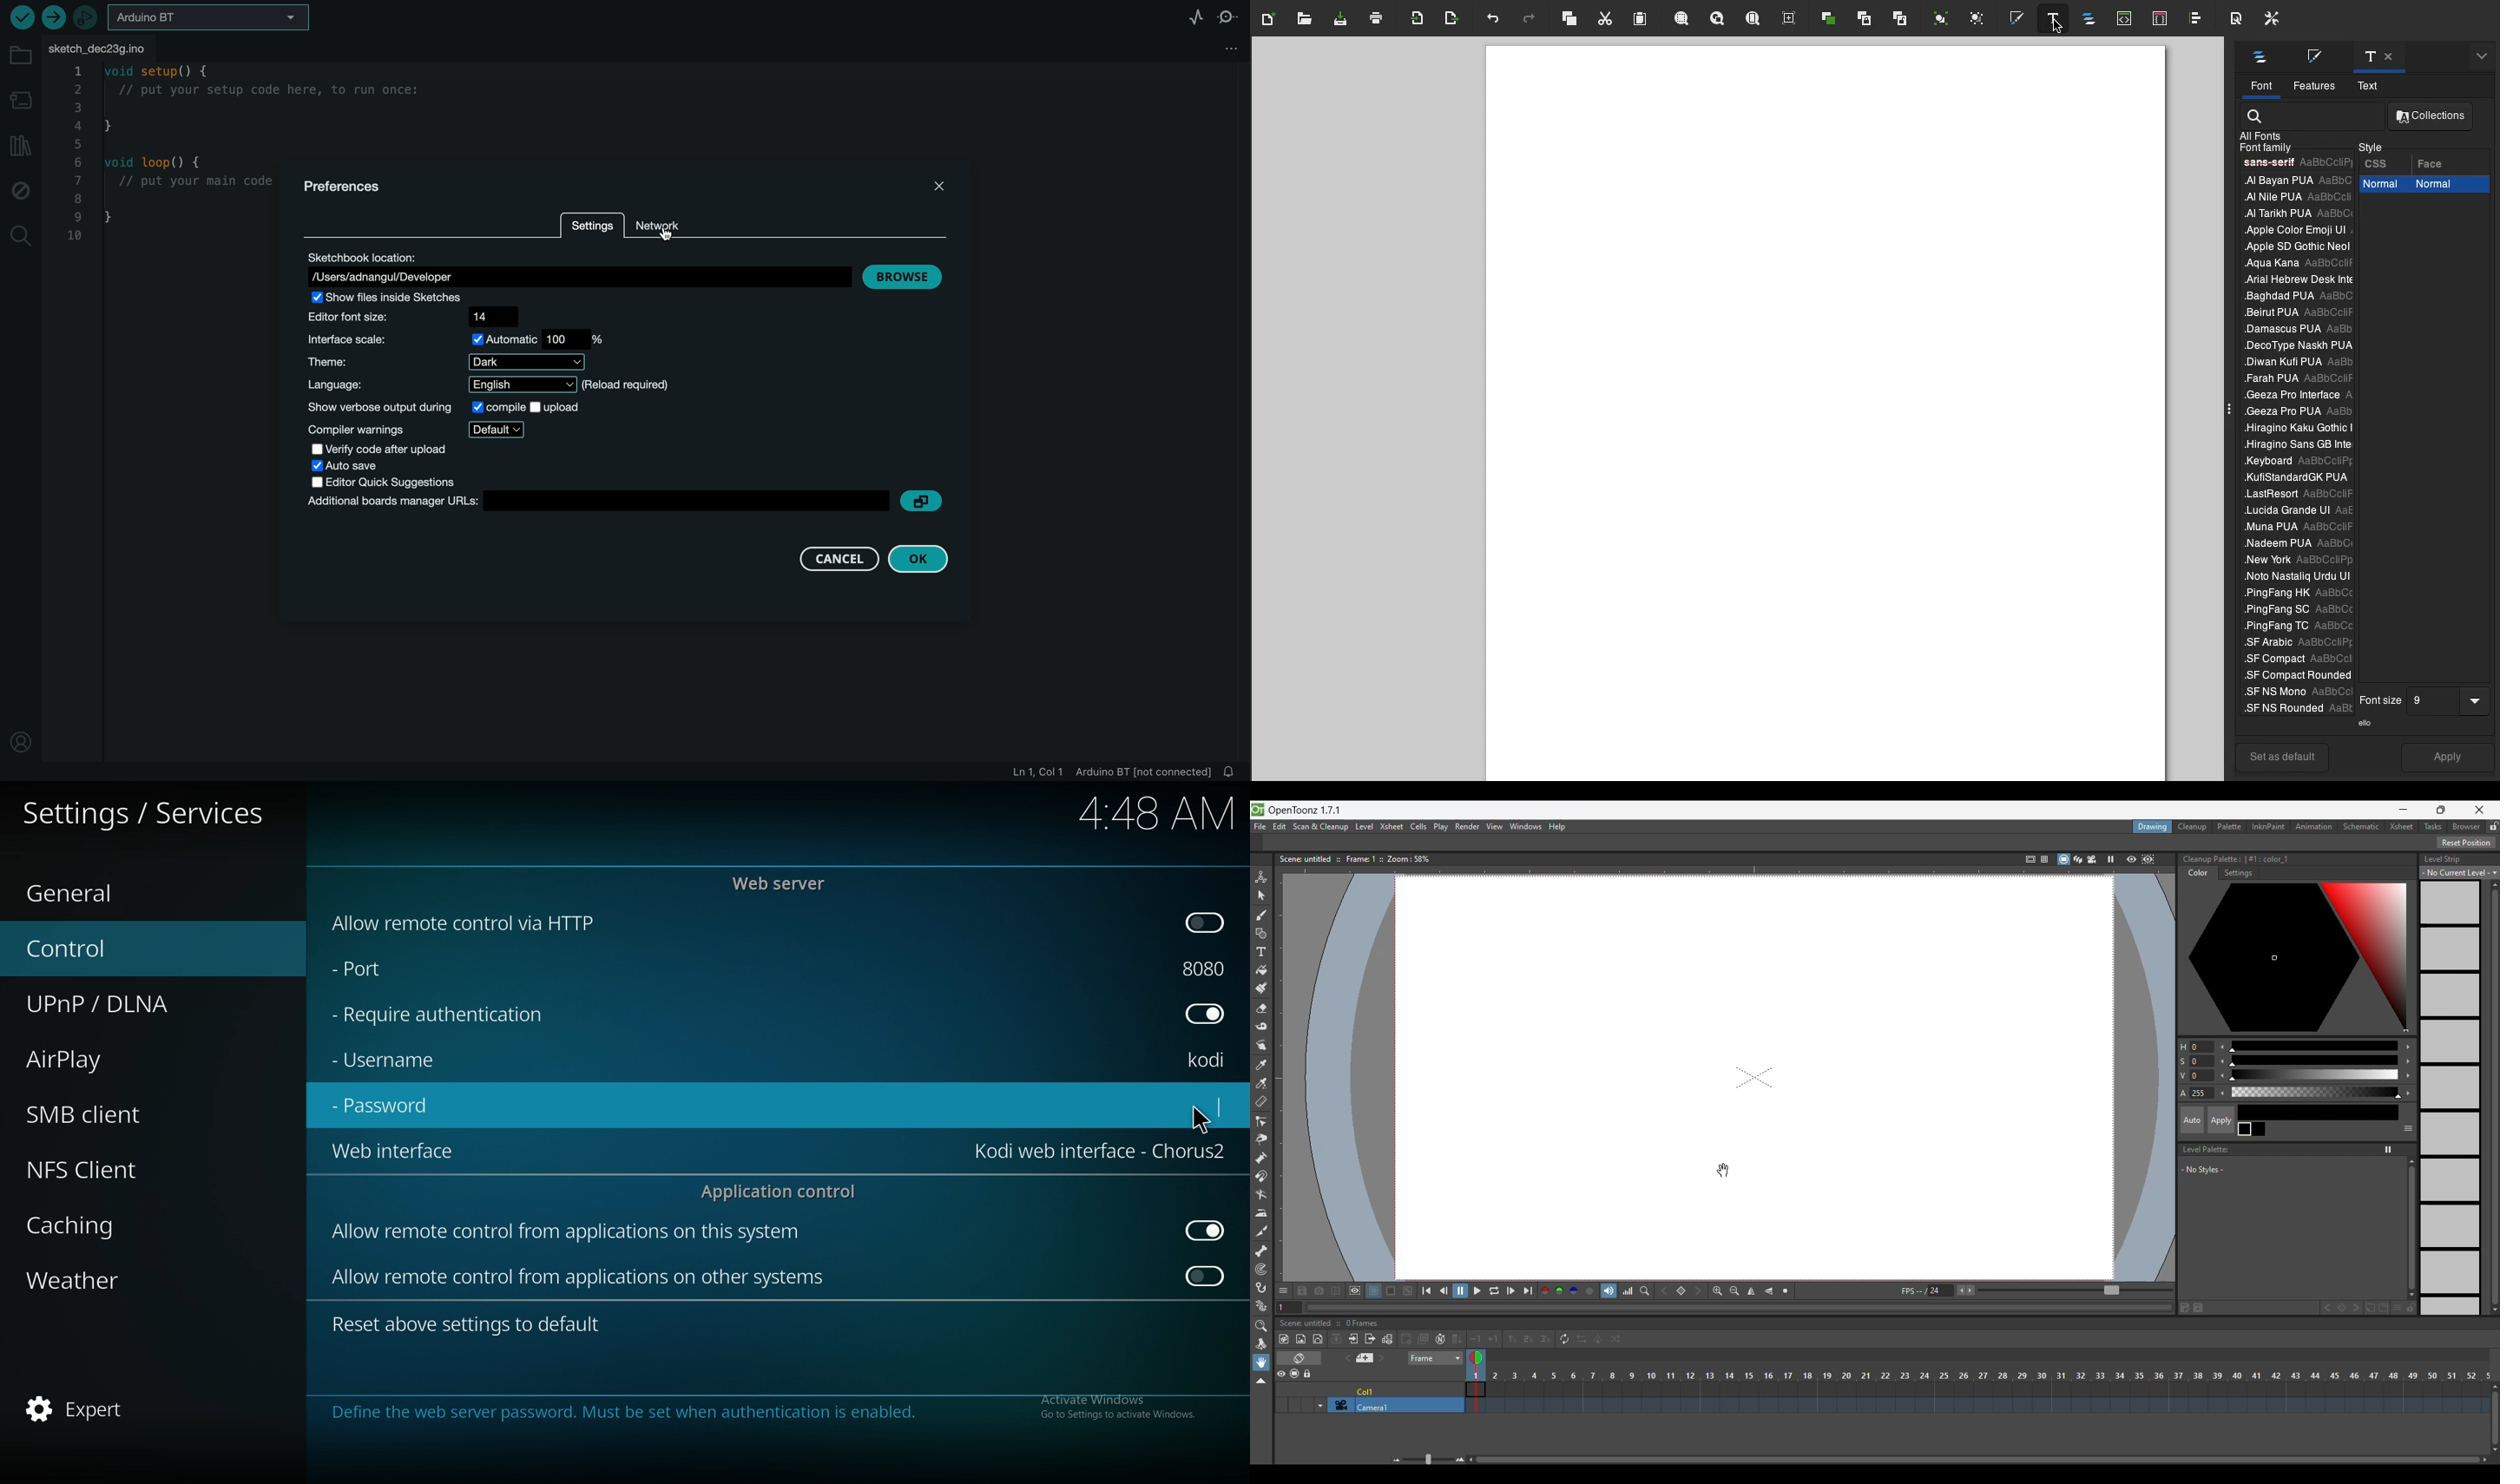 This screenshot has width=2520, height=1484. What do you see at coordinates (2378, 162) in the screenshot?
I see `CSS` at bounding box center [2378, 162].